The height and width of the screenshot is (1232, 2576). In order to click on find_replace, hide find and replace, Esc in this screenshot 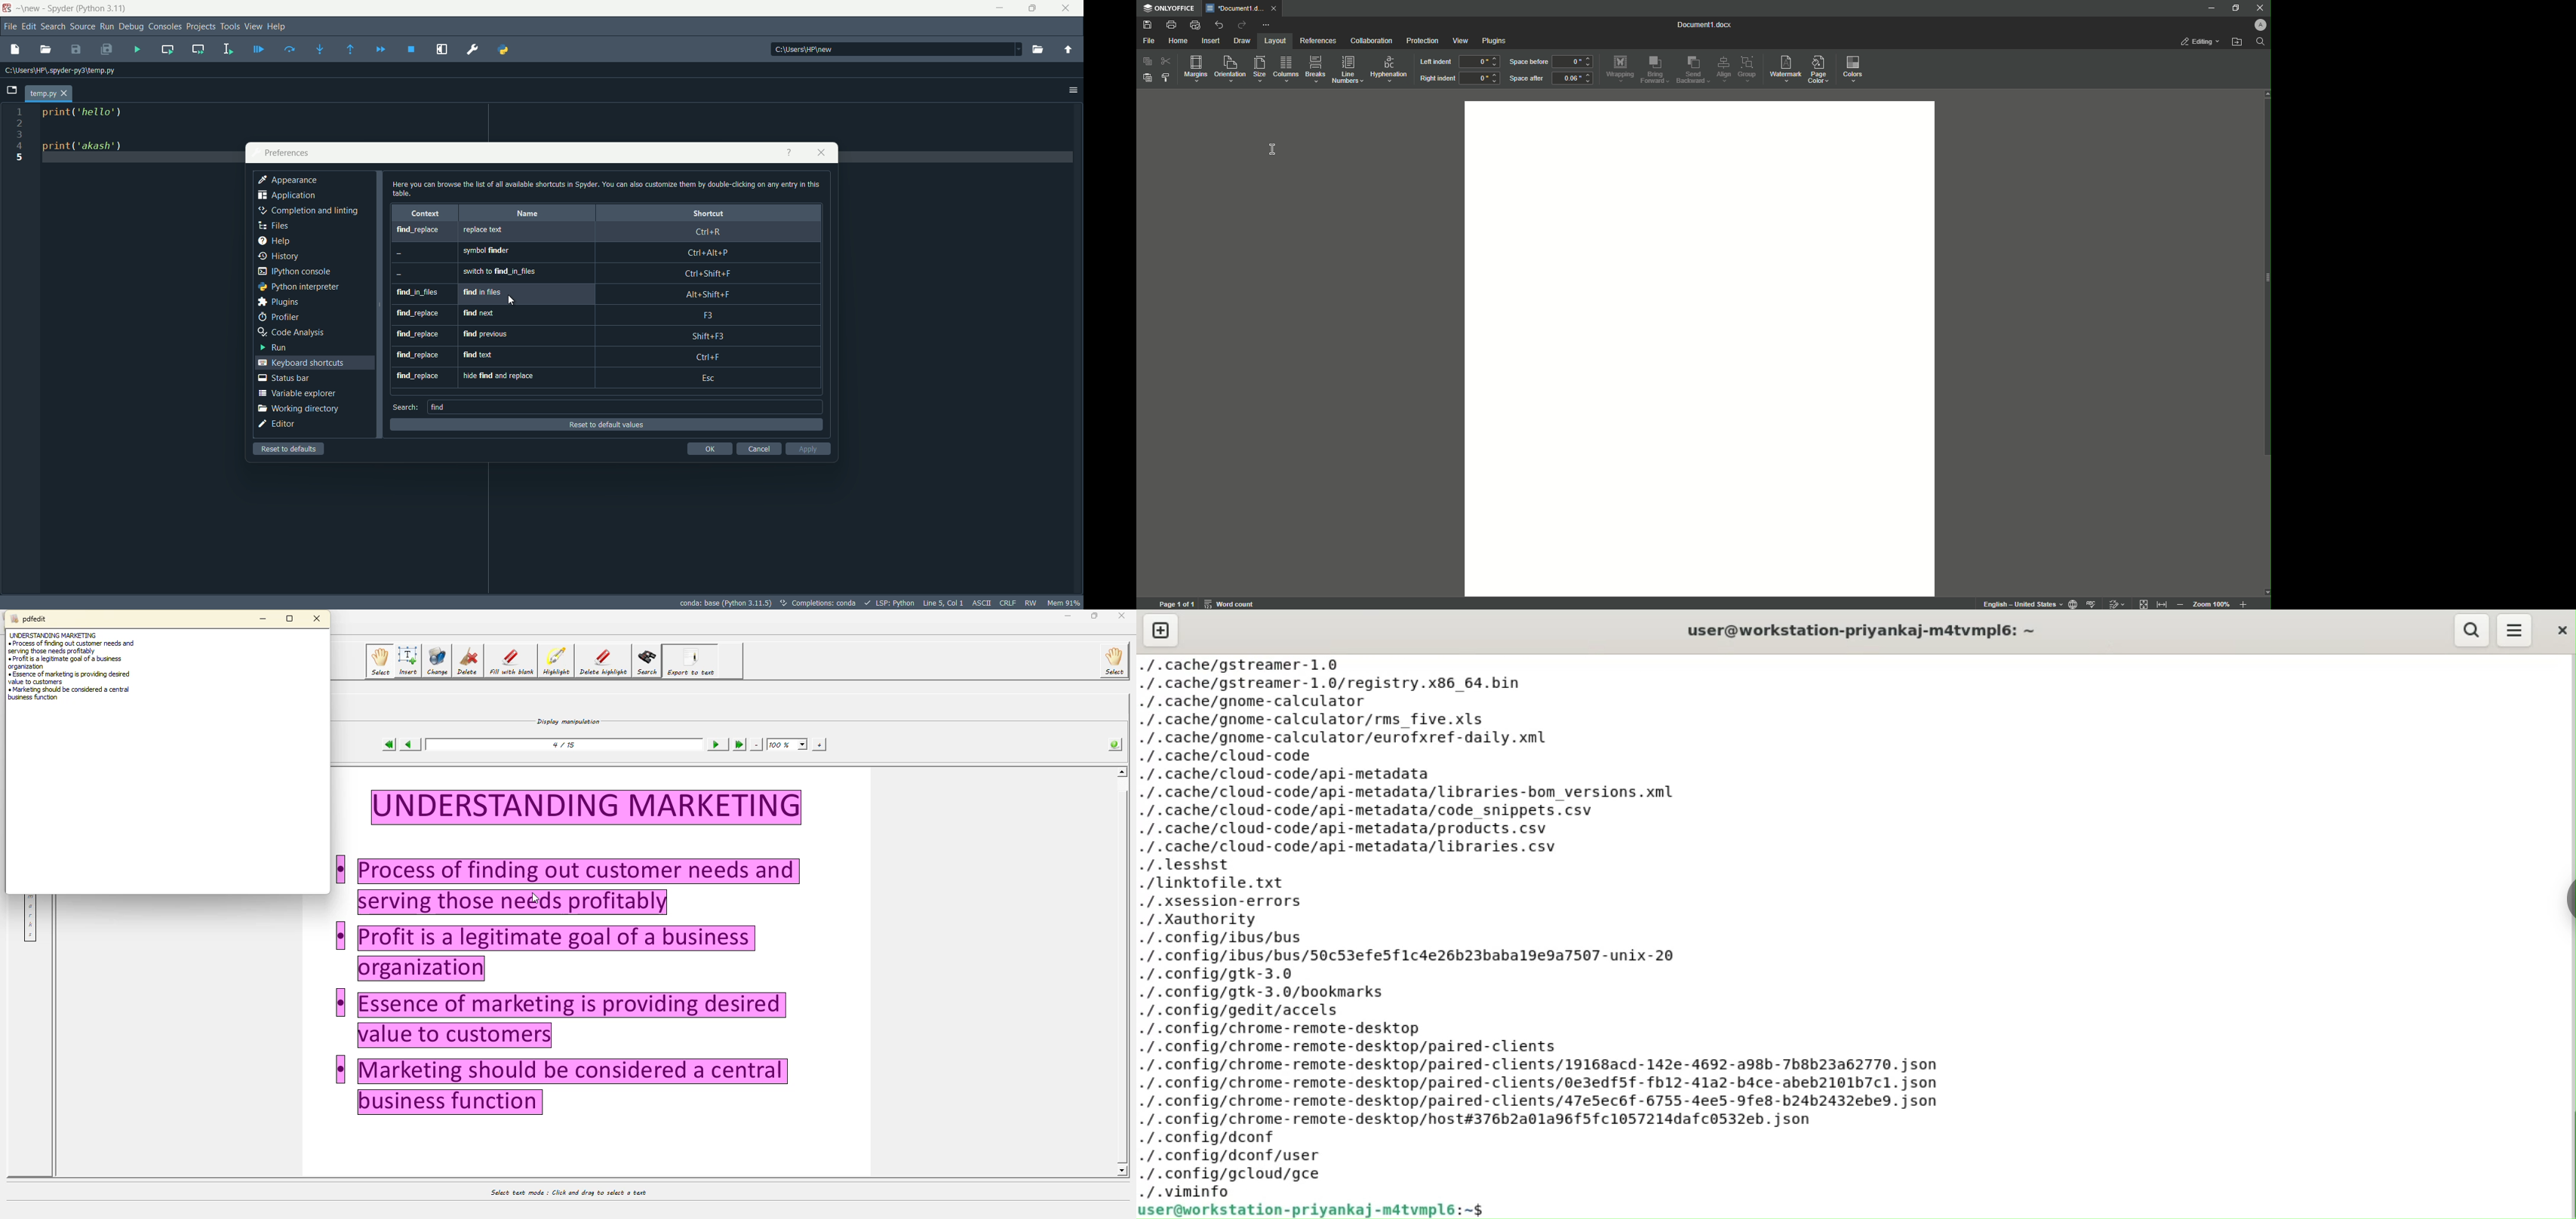, I will do `click(609, 378)`.